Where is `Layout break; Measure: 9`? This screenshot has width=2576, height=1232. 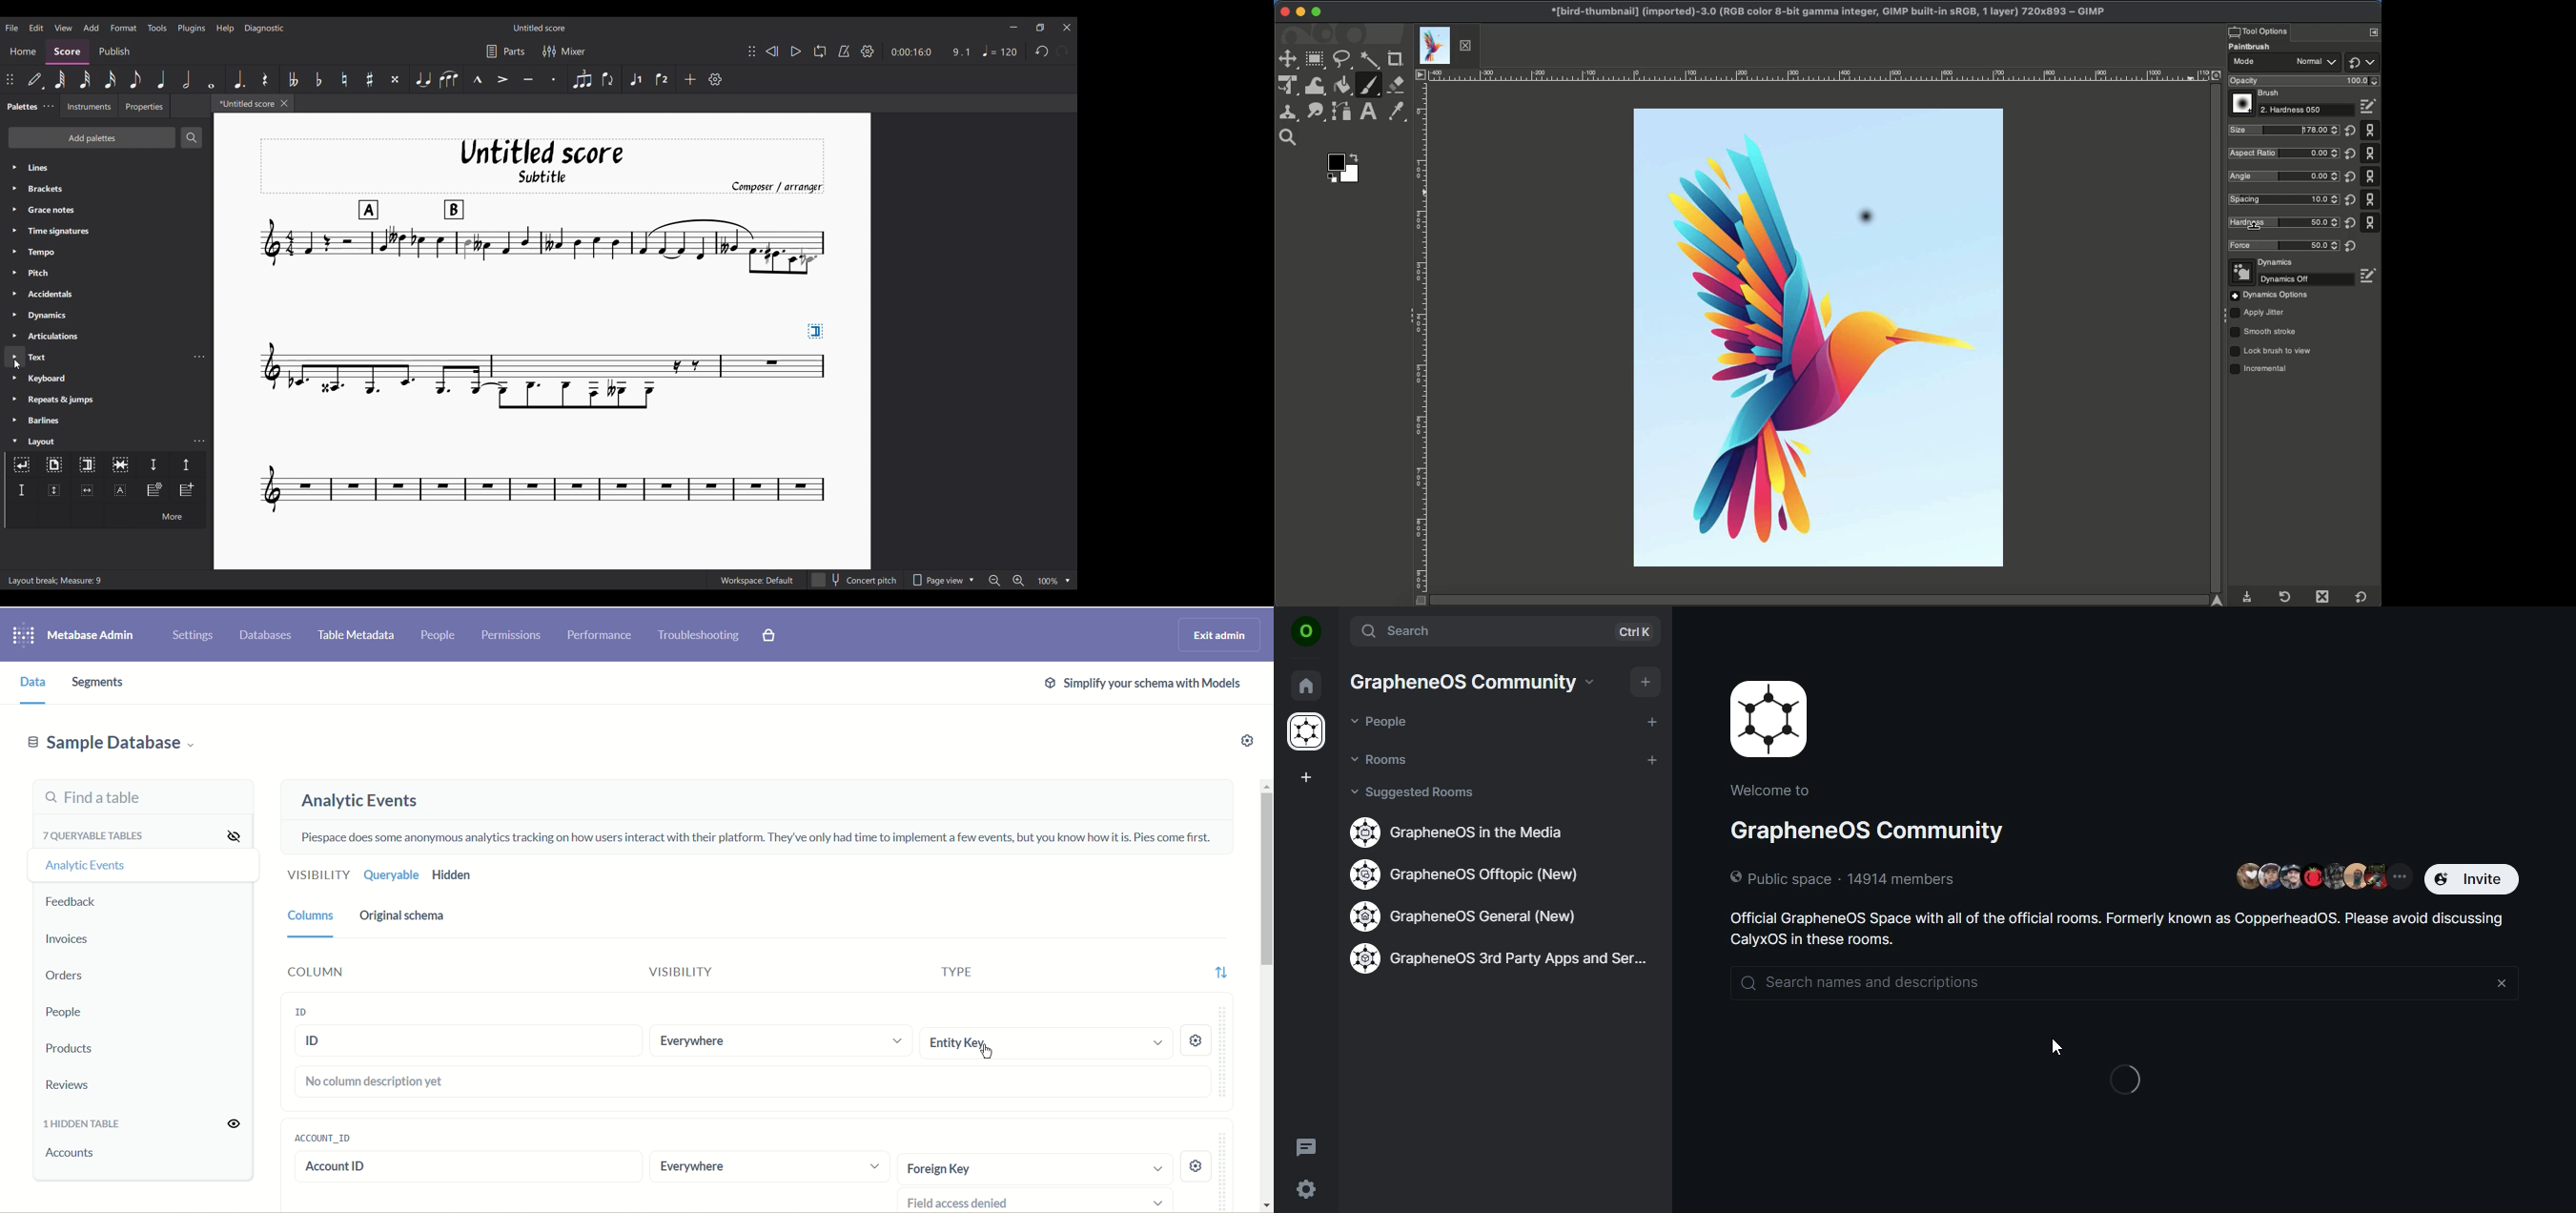 Layout break; Measure: 9 is located at coordinates (58, 580).